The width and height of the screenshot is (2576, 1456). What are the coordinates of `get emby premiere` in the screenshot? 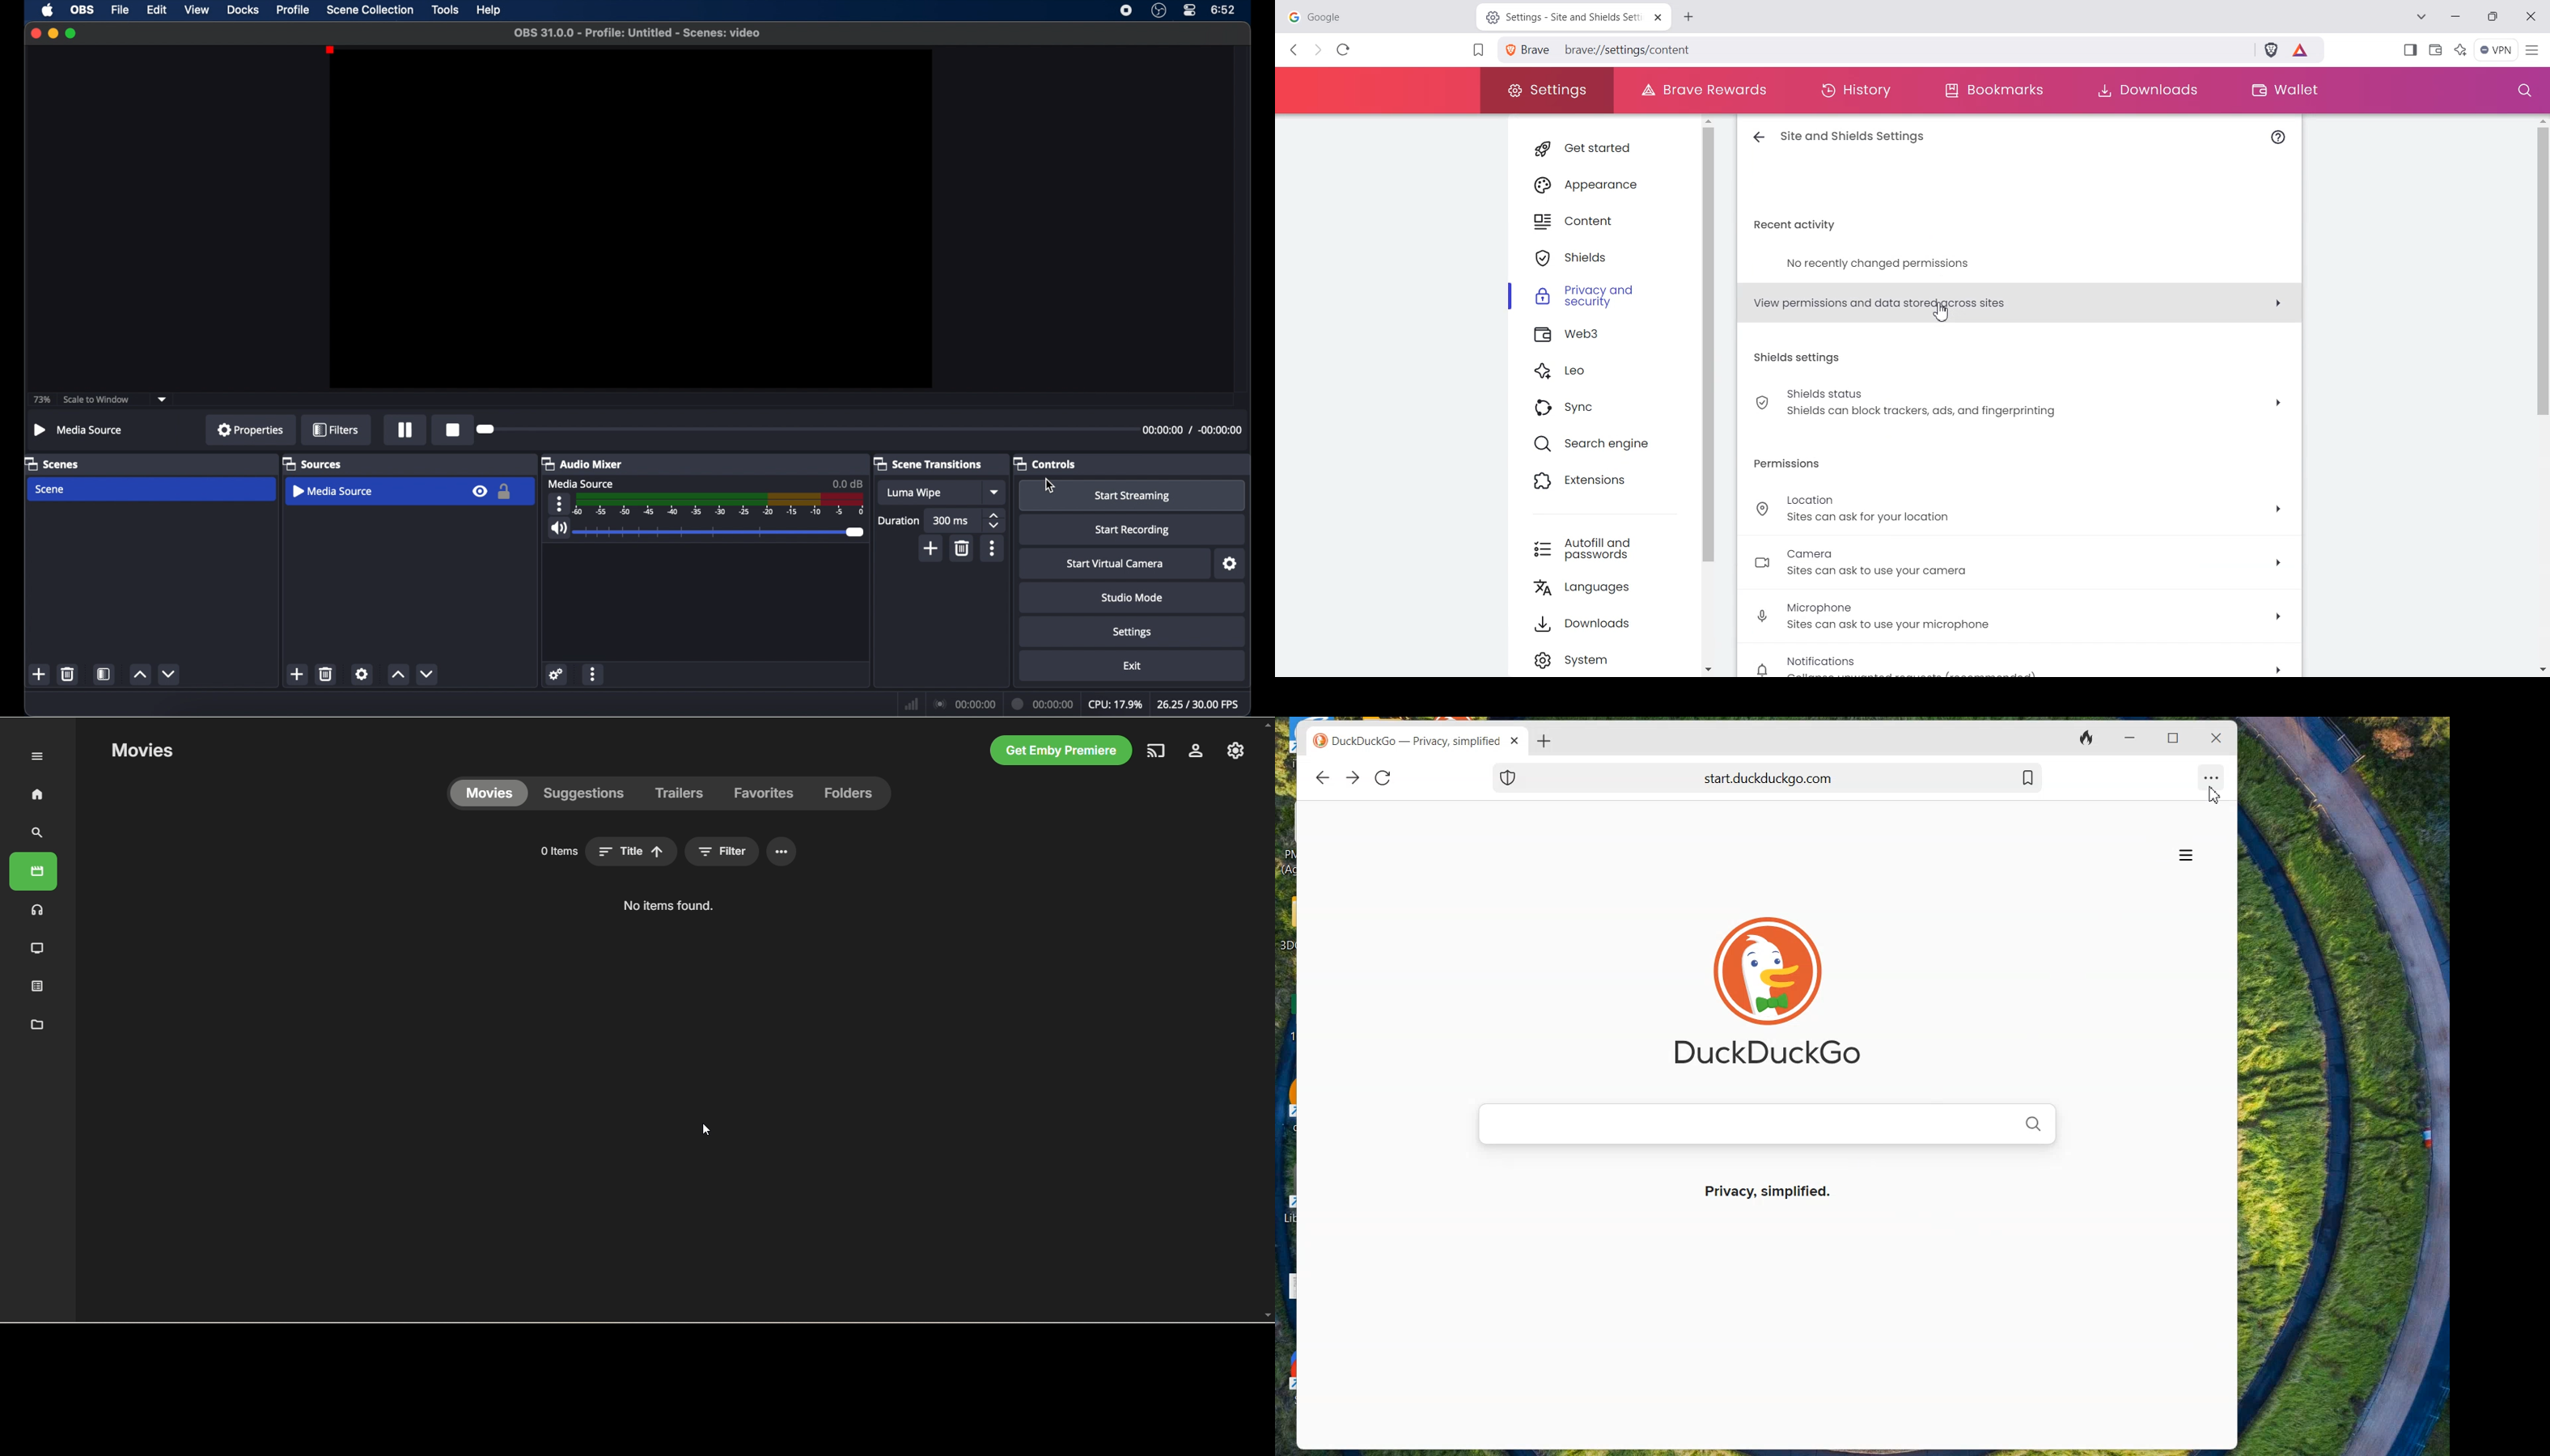 It's located at (1057, 751).